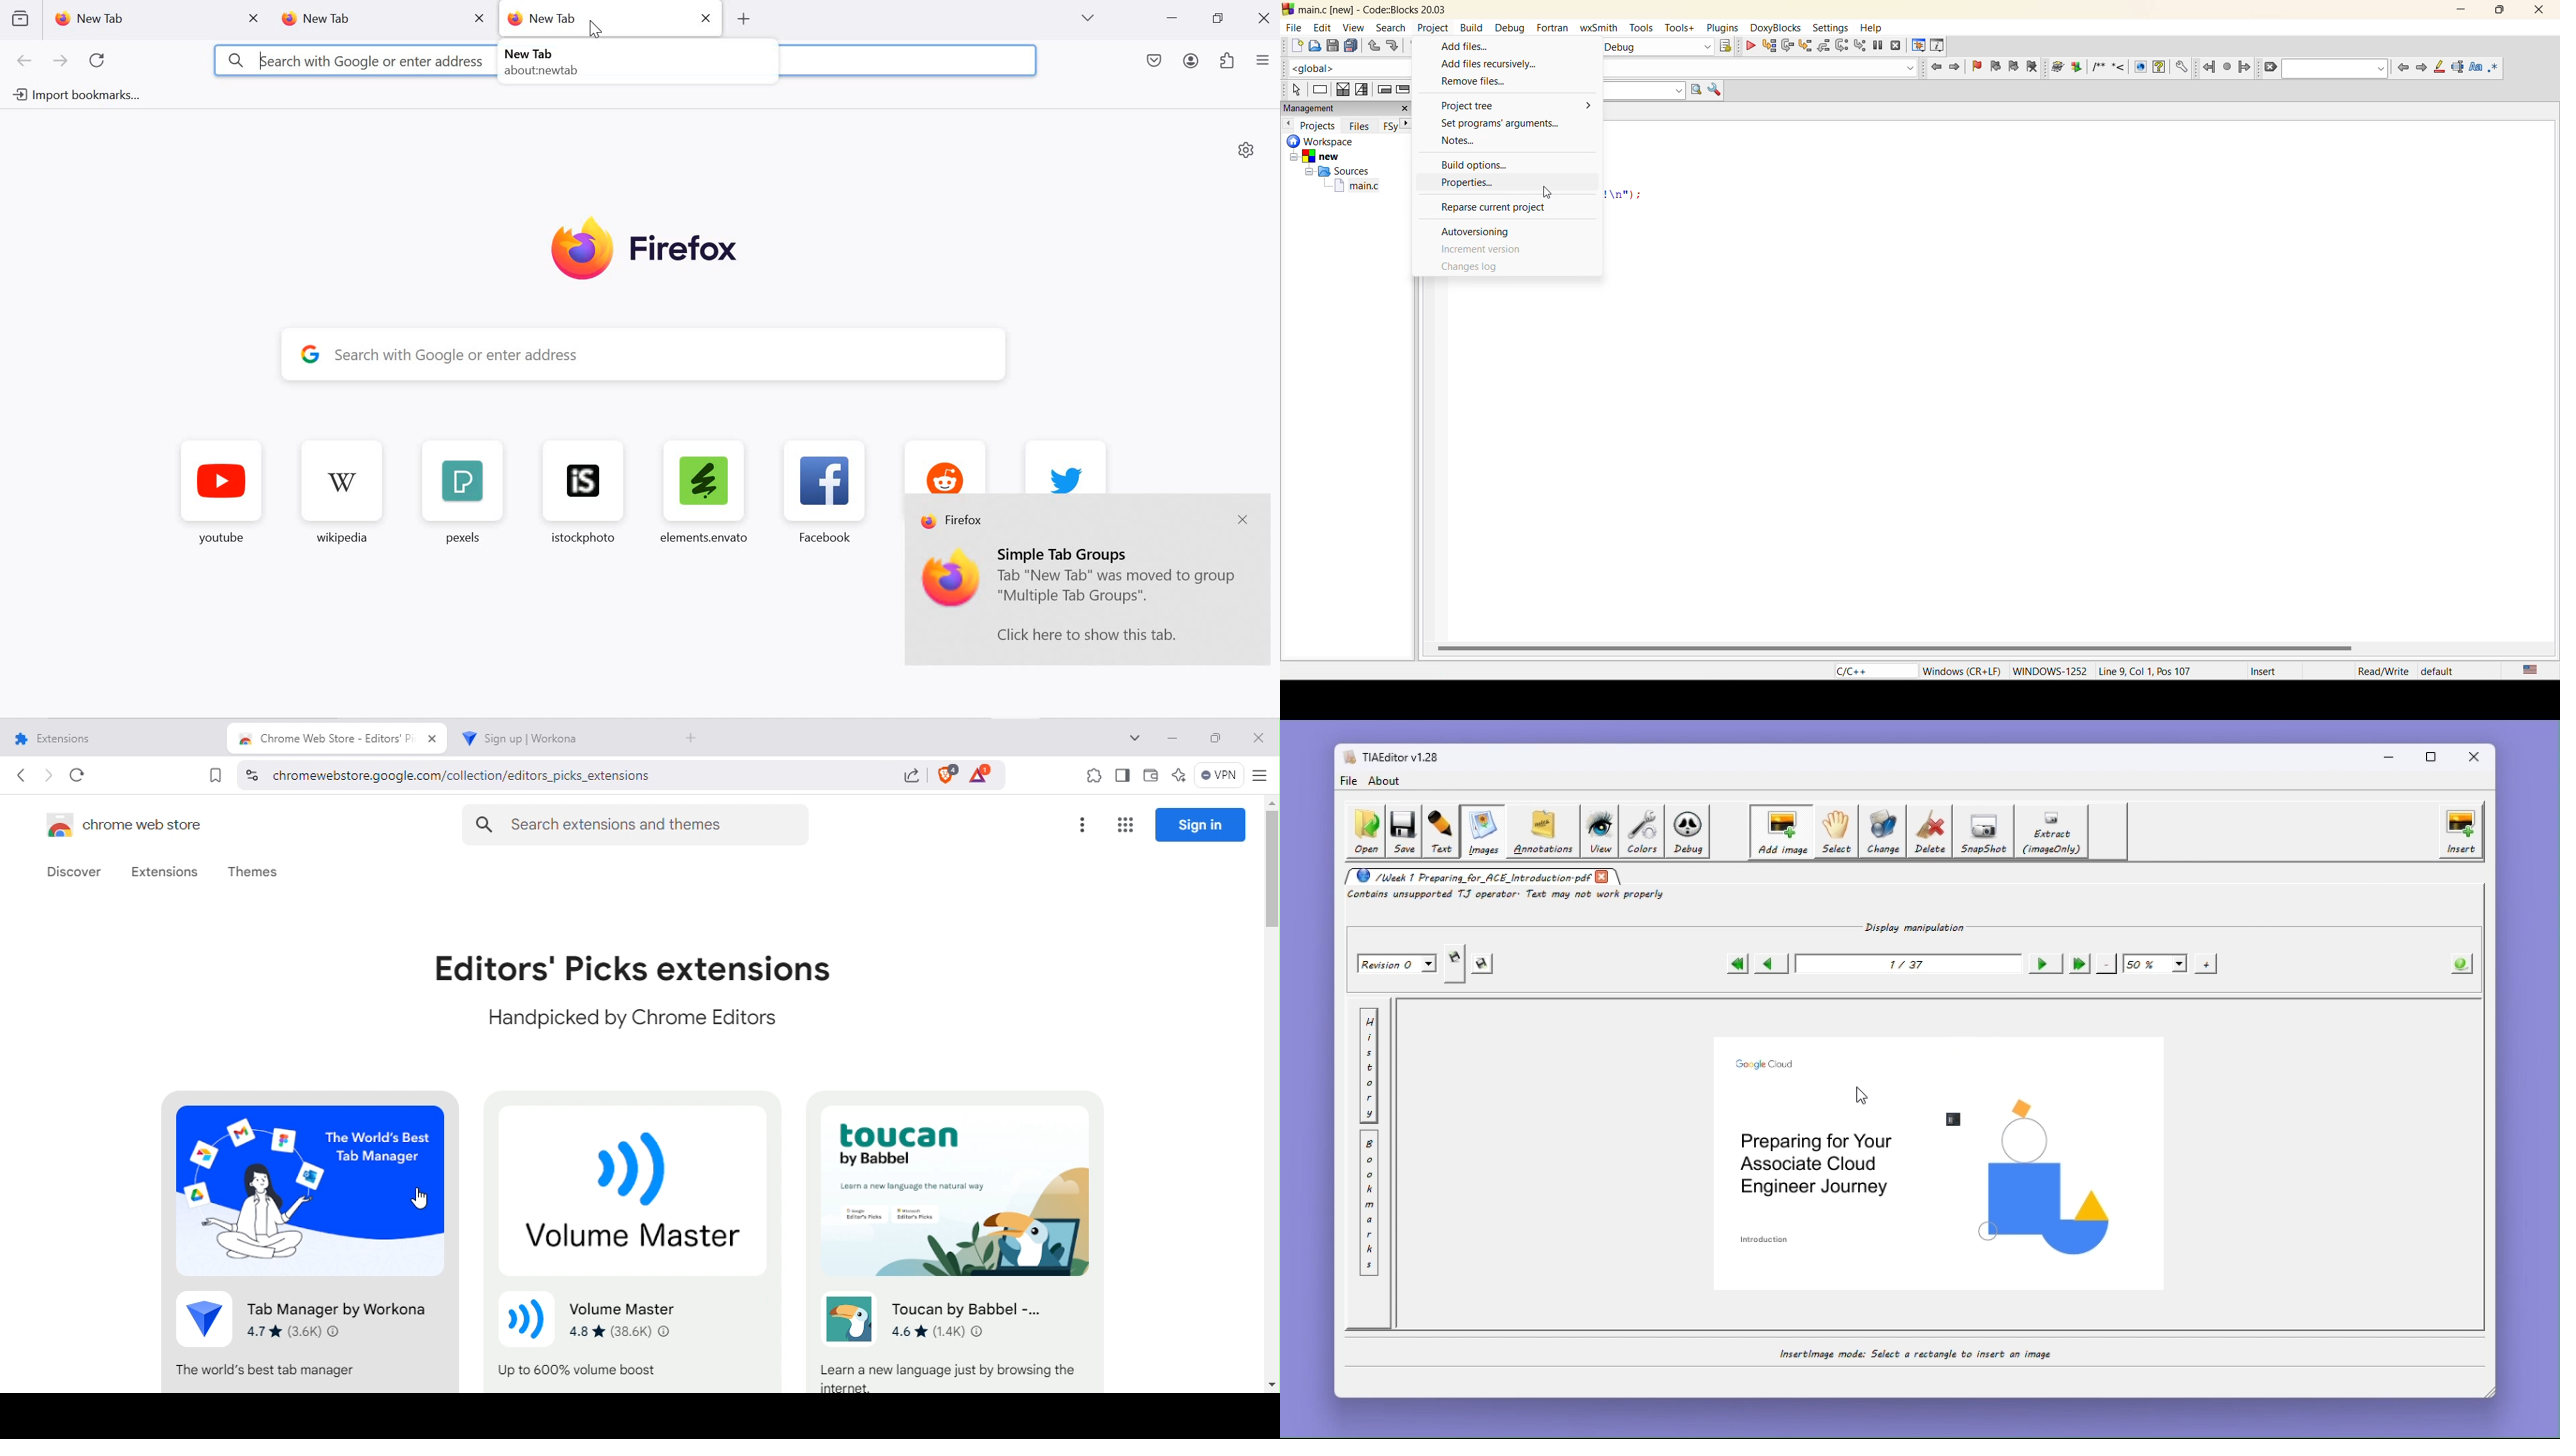 Image resolution: width=2576 pixels, height=1456 pixels. Describe the element at coordinates (1350, 67) in the screenshot. I see `<global>` at that location.